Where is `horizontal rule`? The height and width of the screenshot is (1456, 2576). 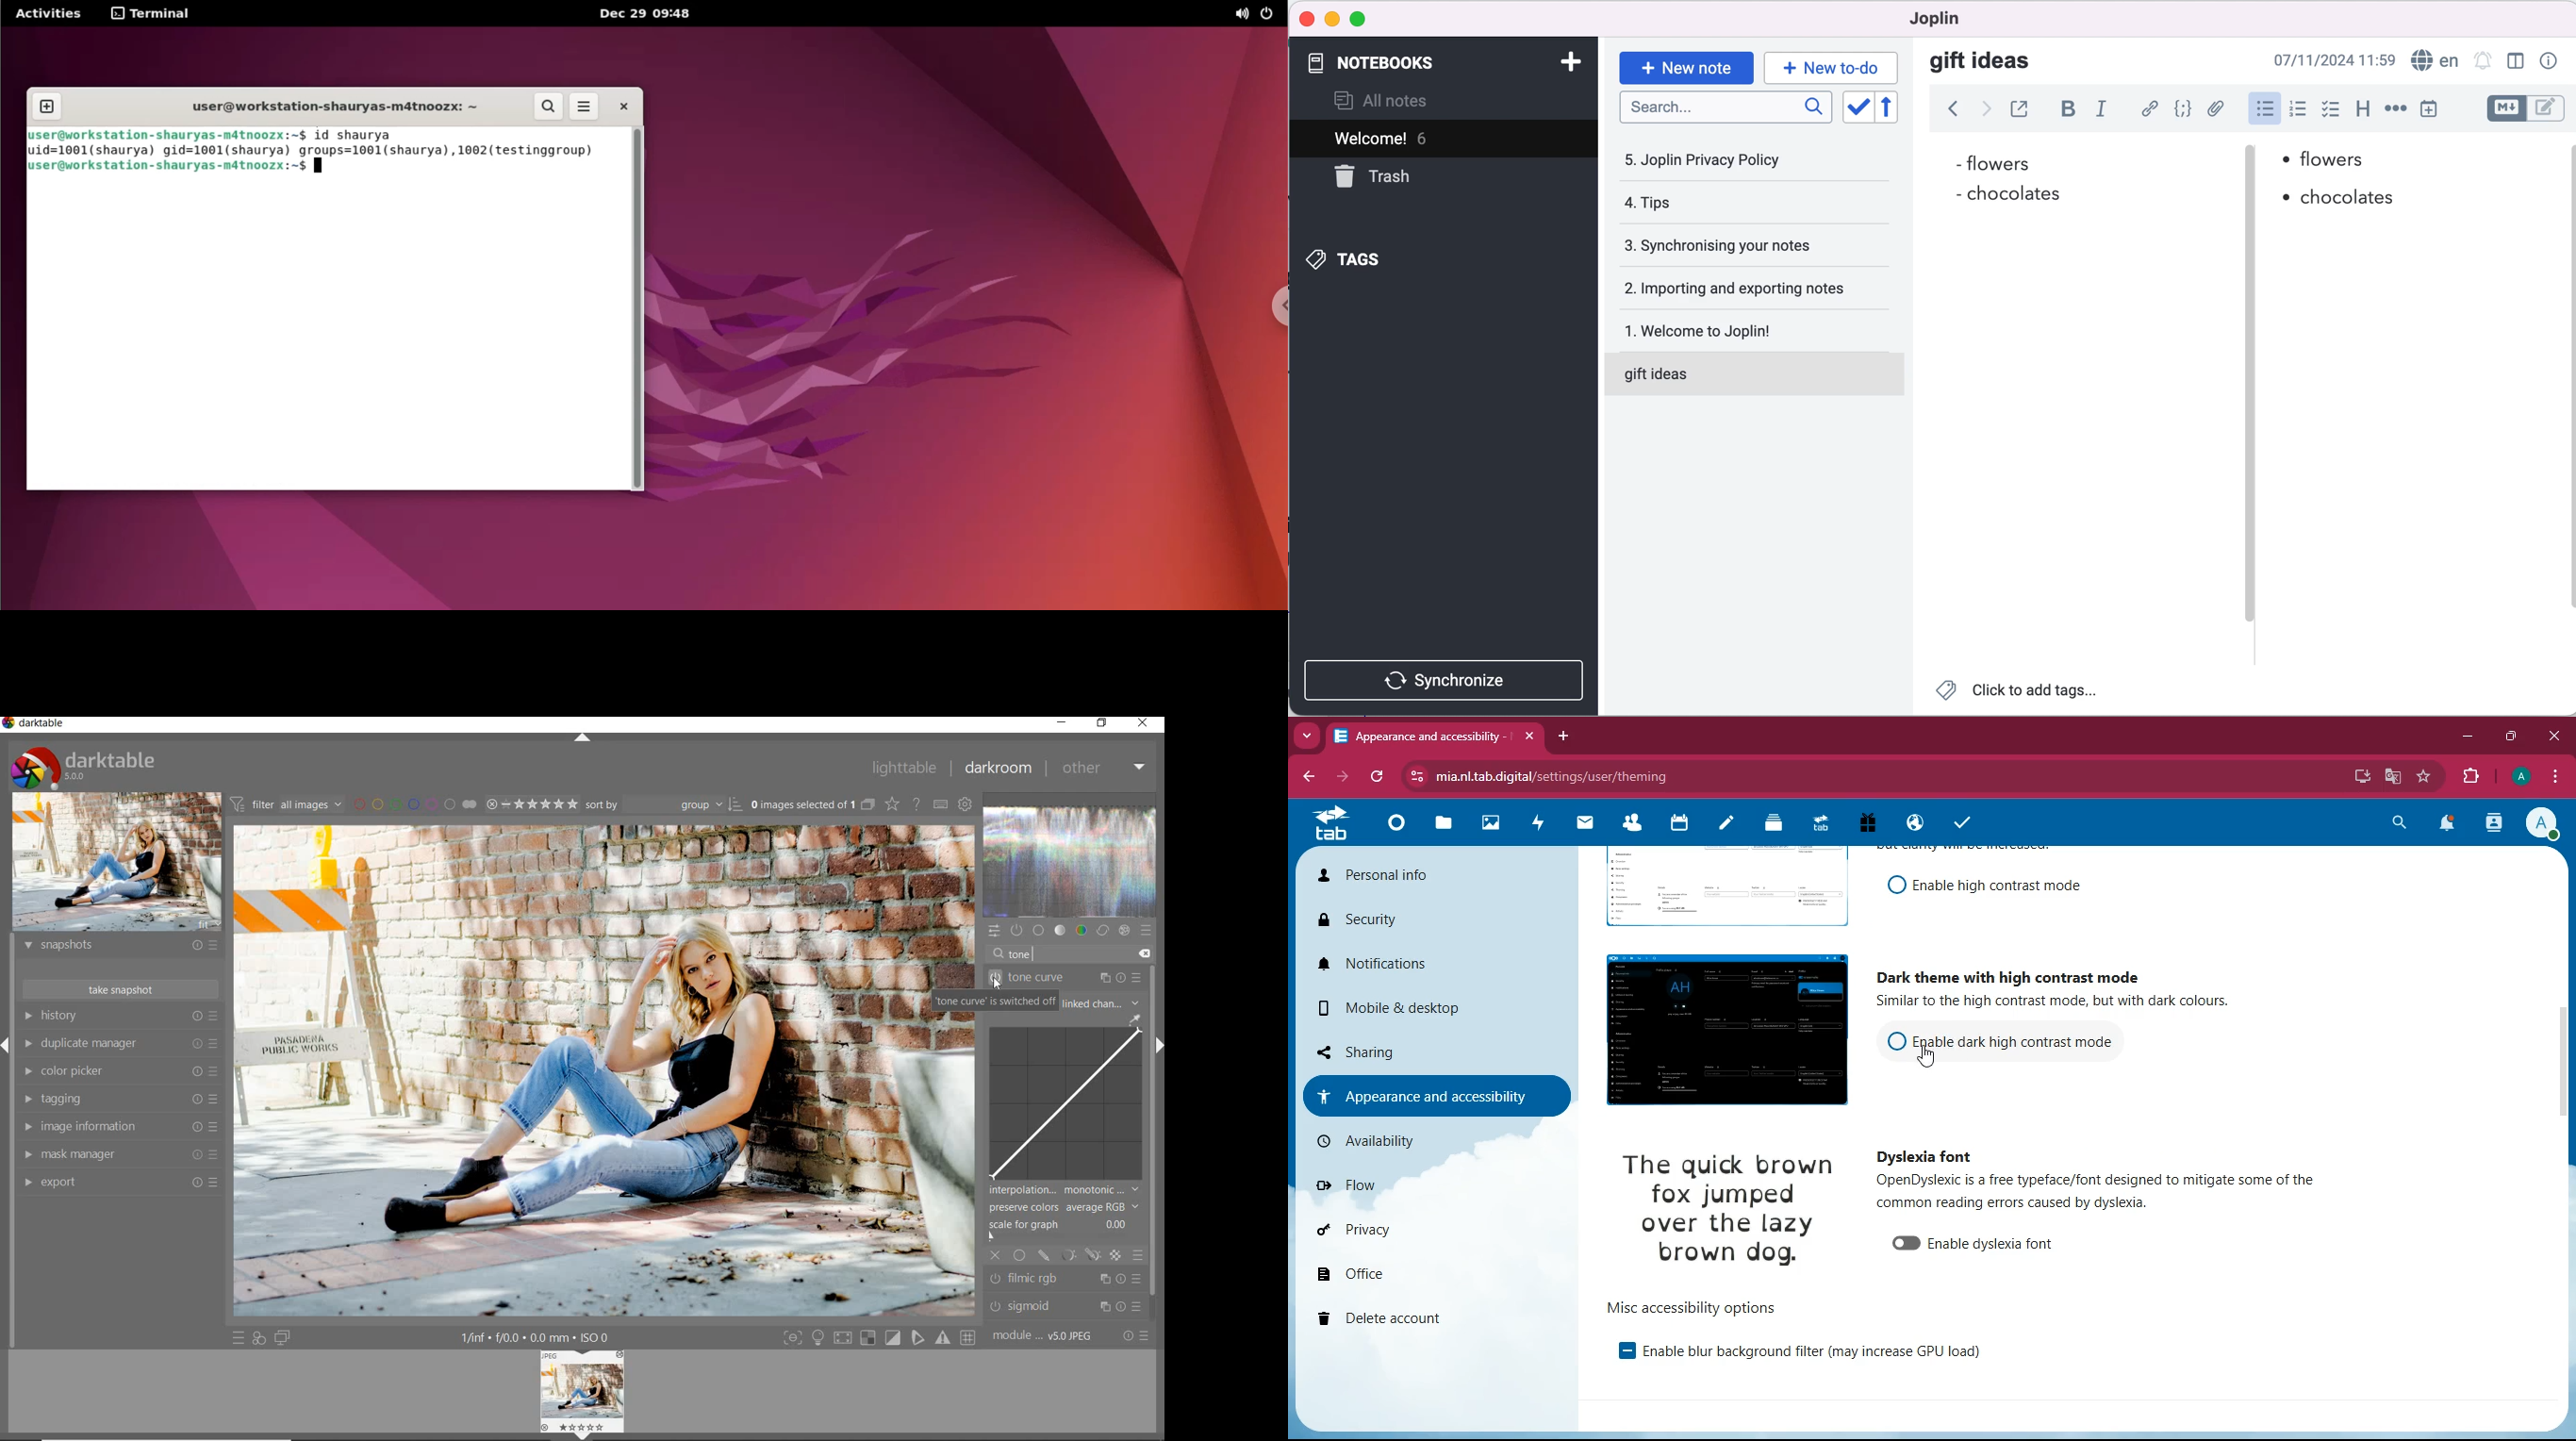 horizontal rule is located at coordinates (2395, 110).